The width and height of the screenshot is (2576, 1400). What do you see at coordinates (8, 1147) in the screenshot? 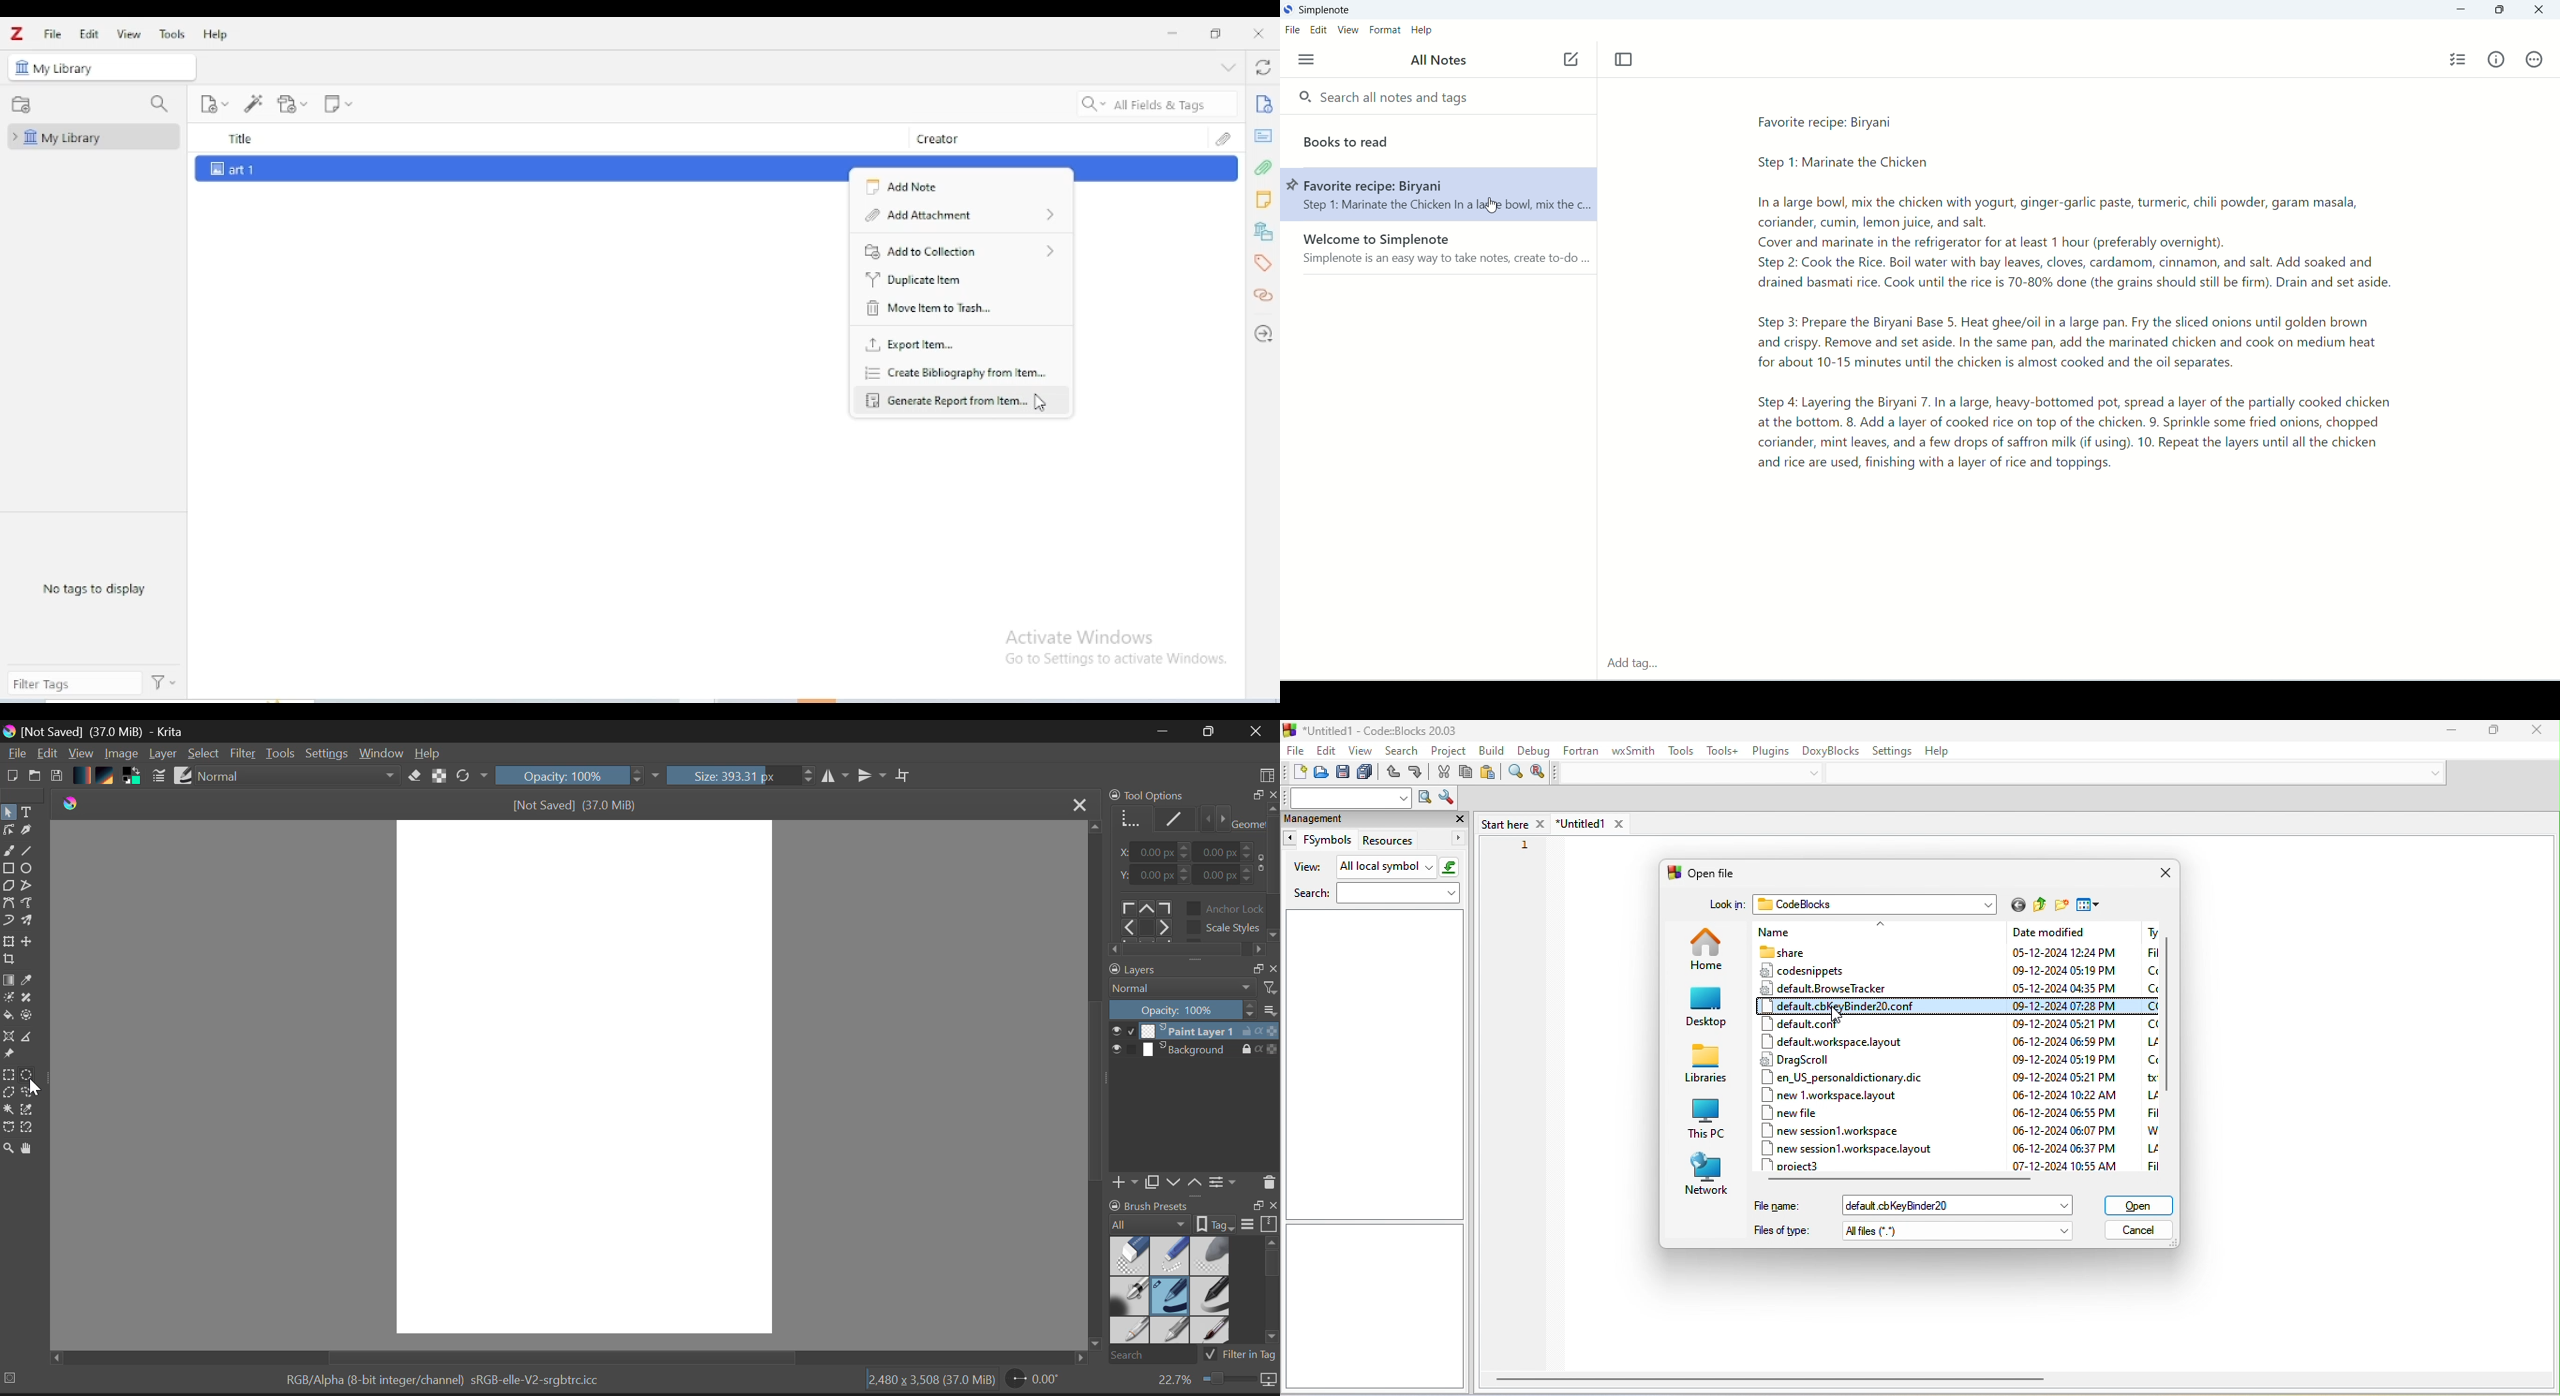
I see `Zoom` at bounding box center [8, 1147].